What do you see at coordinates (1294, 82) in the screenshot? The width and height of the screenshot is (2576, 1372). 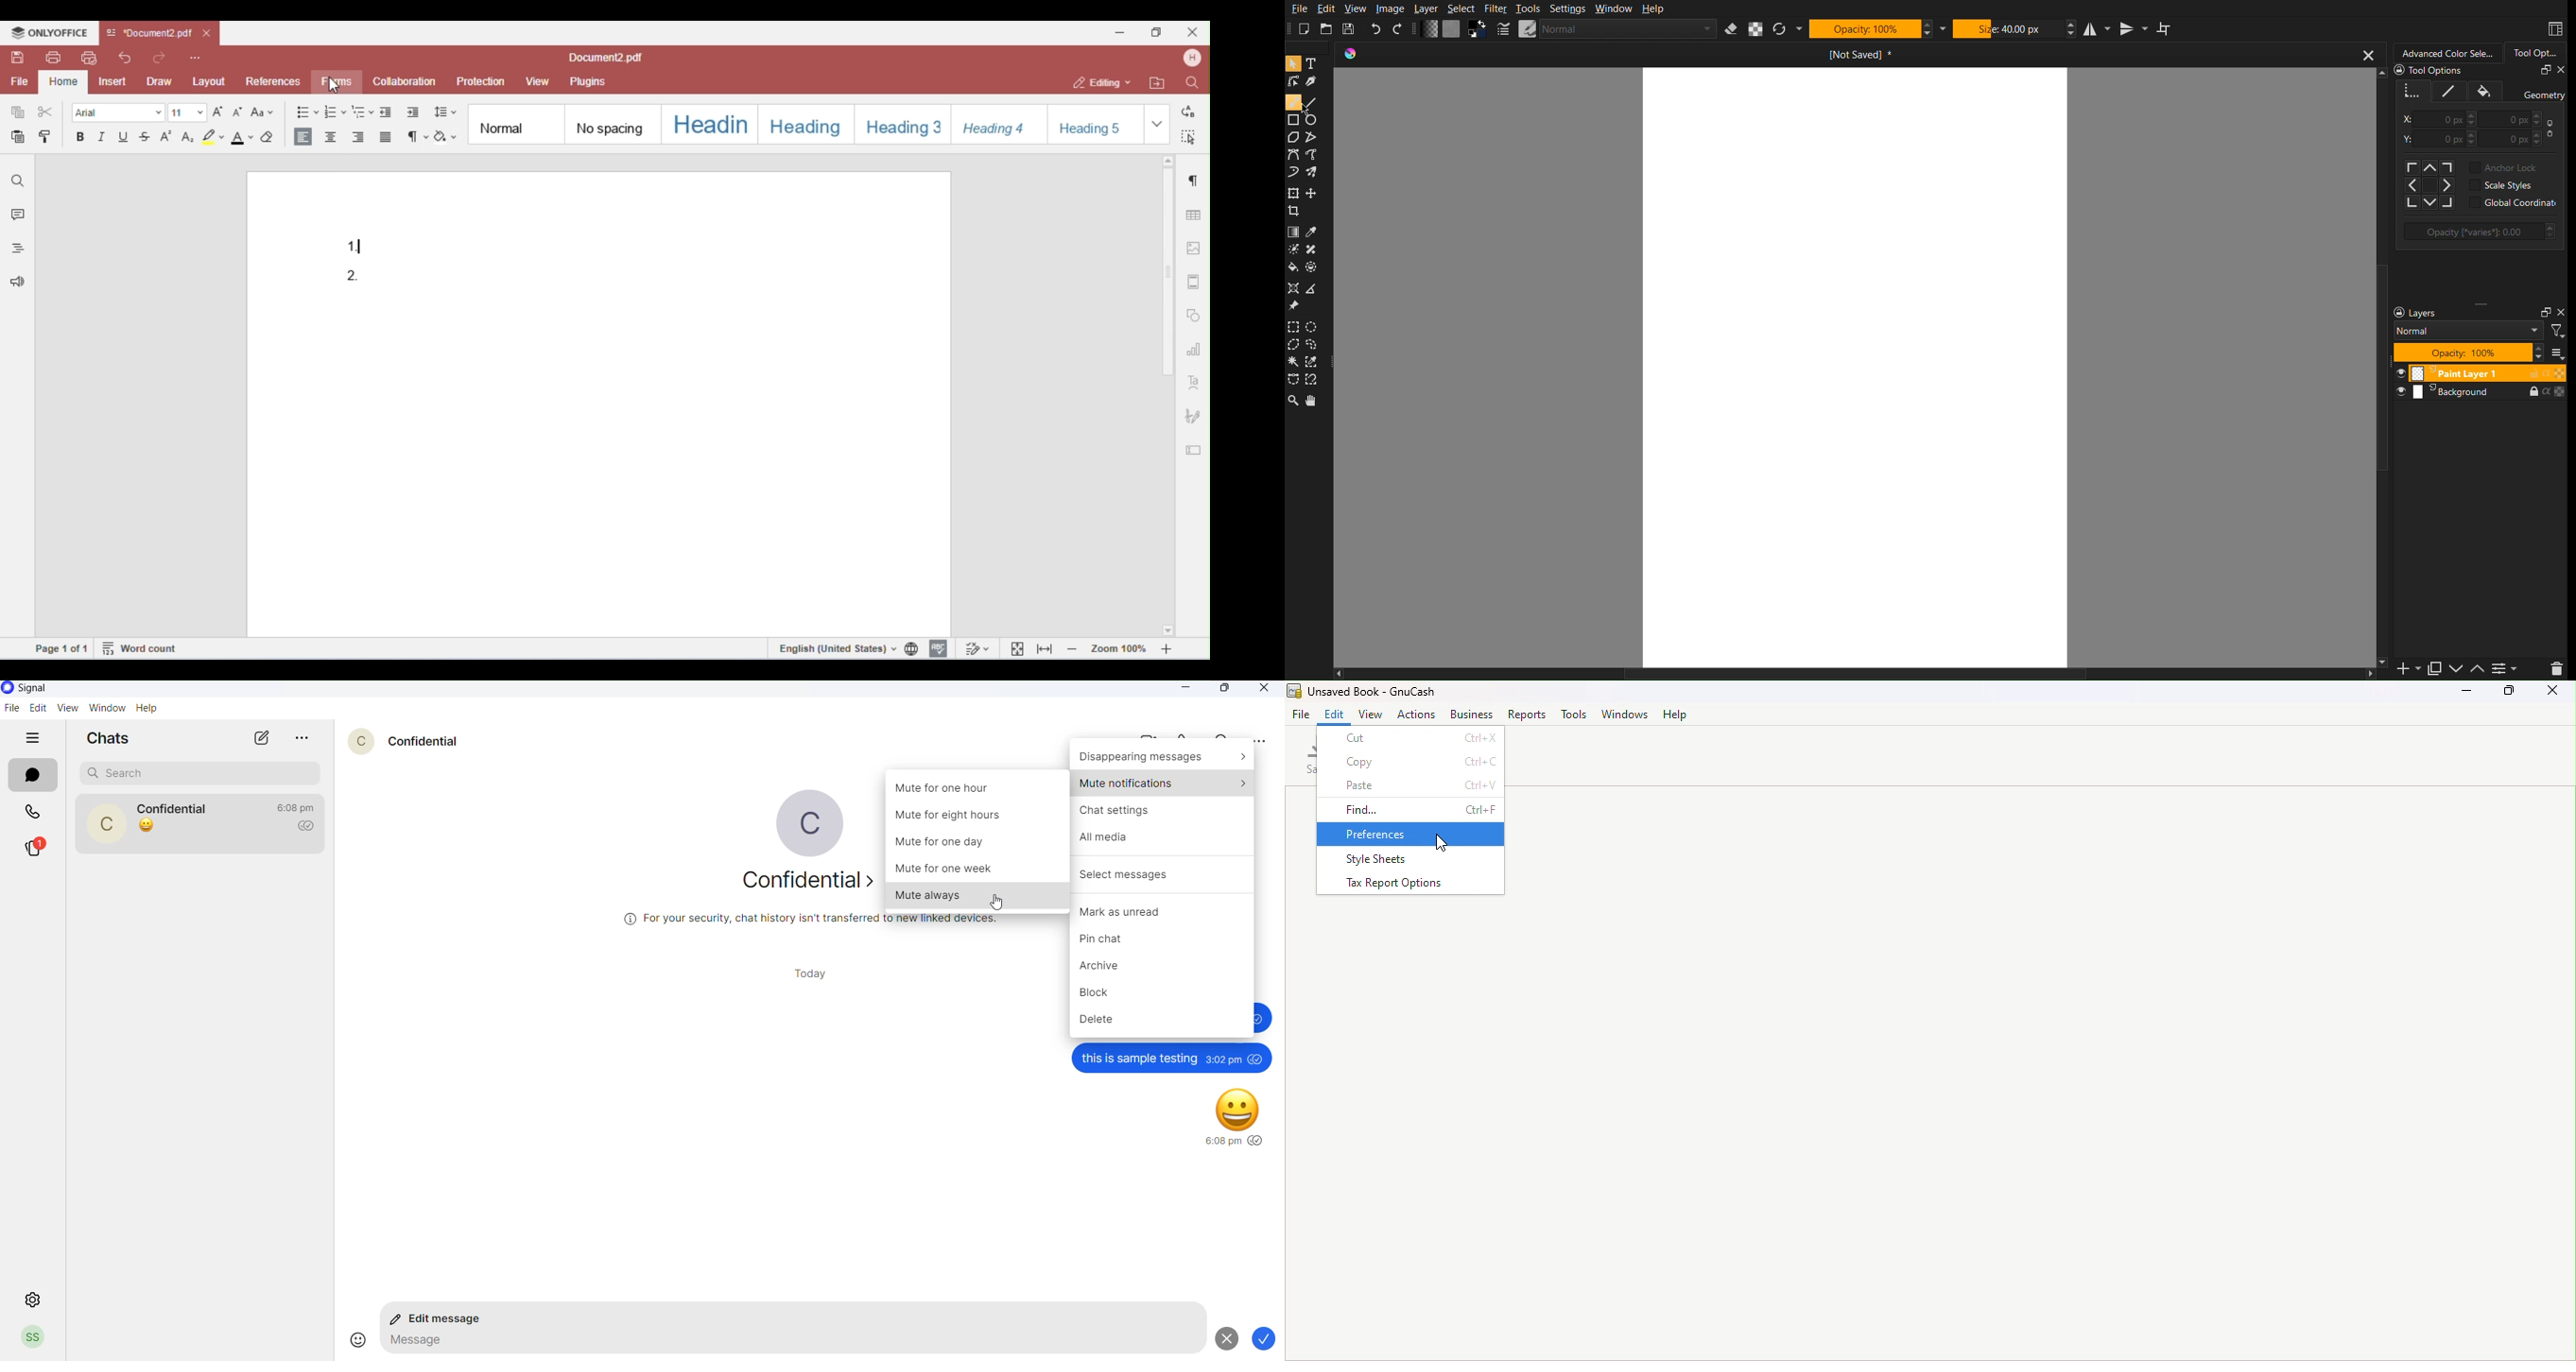 I see `Linework` at bounding box center [1294, 82].